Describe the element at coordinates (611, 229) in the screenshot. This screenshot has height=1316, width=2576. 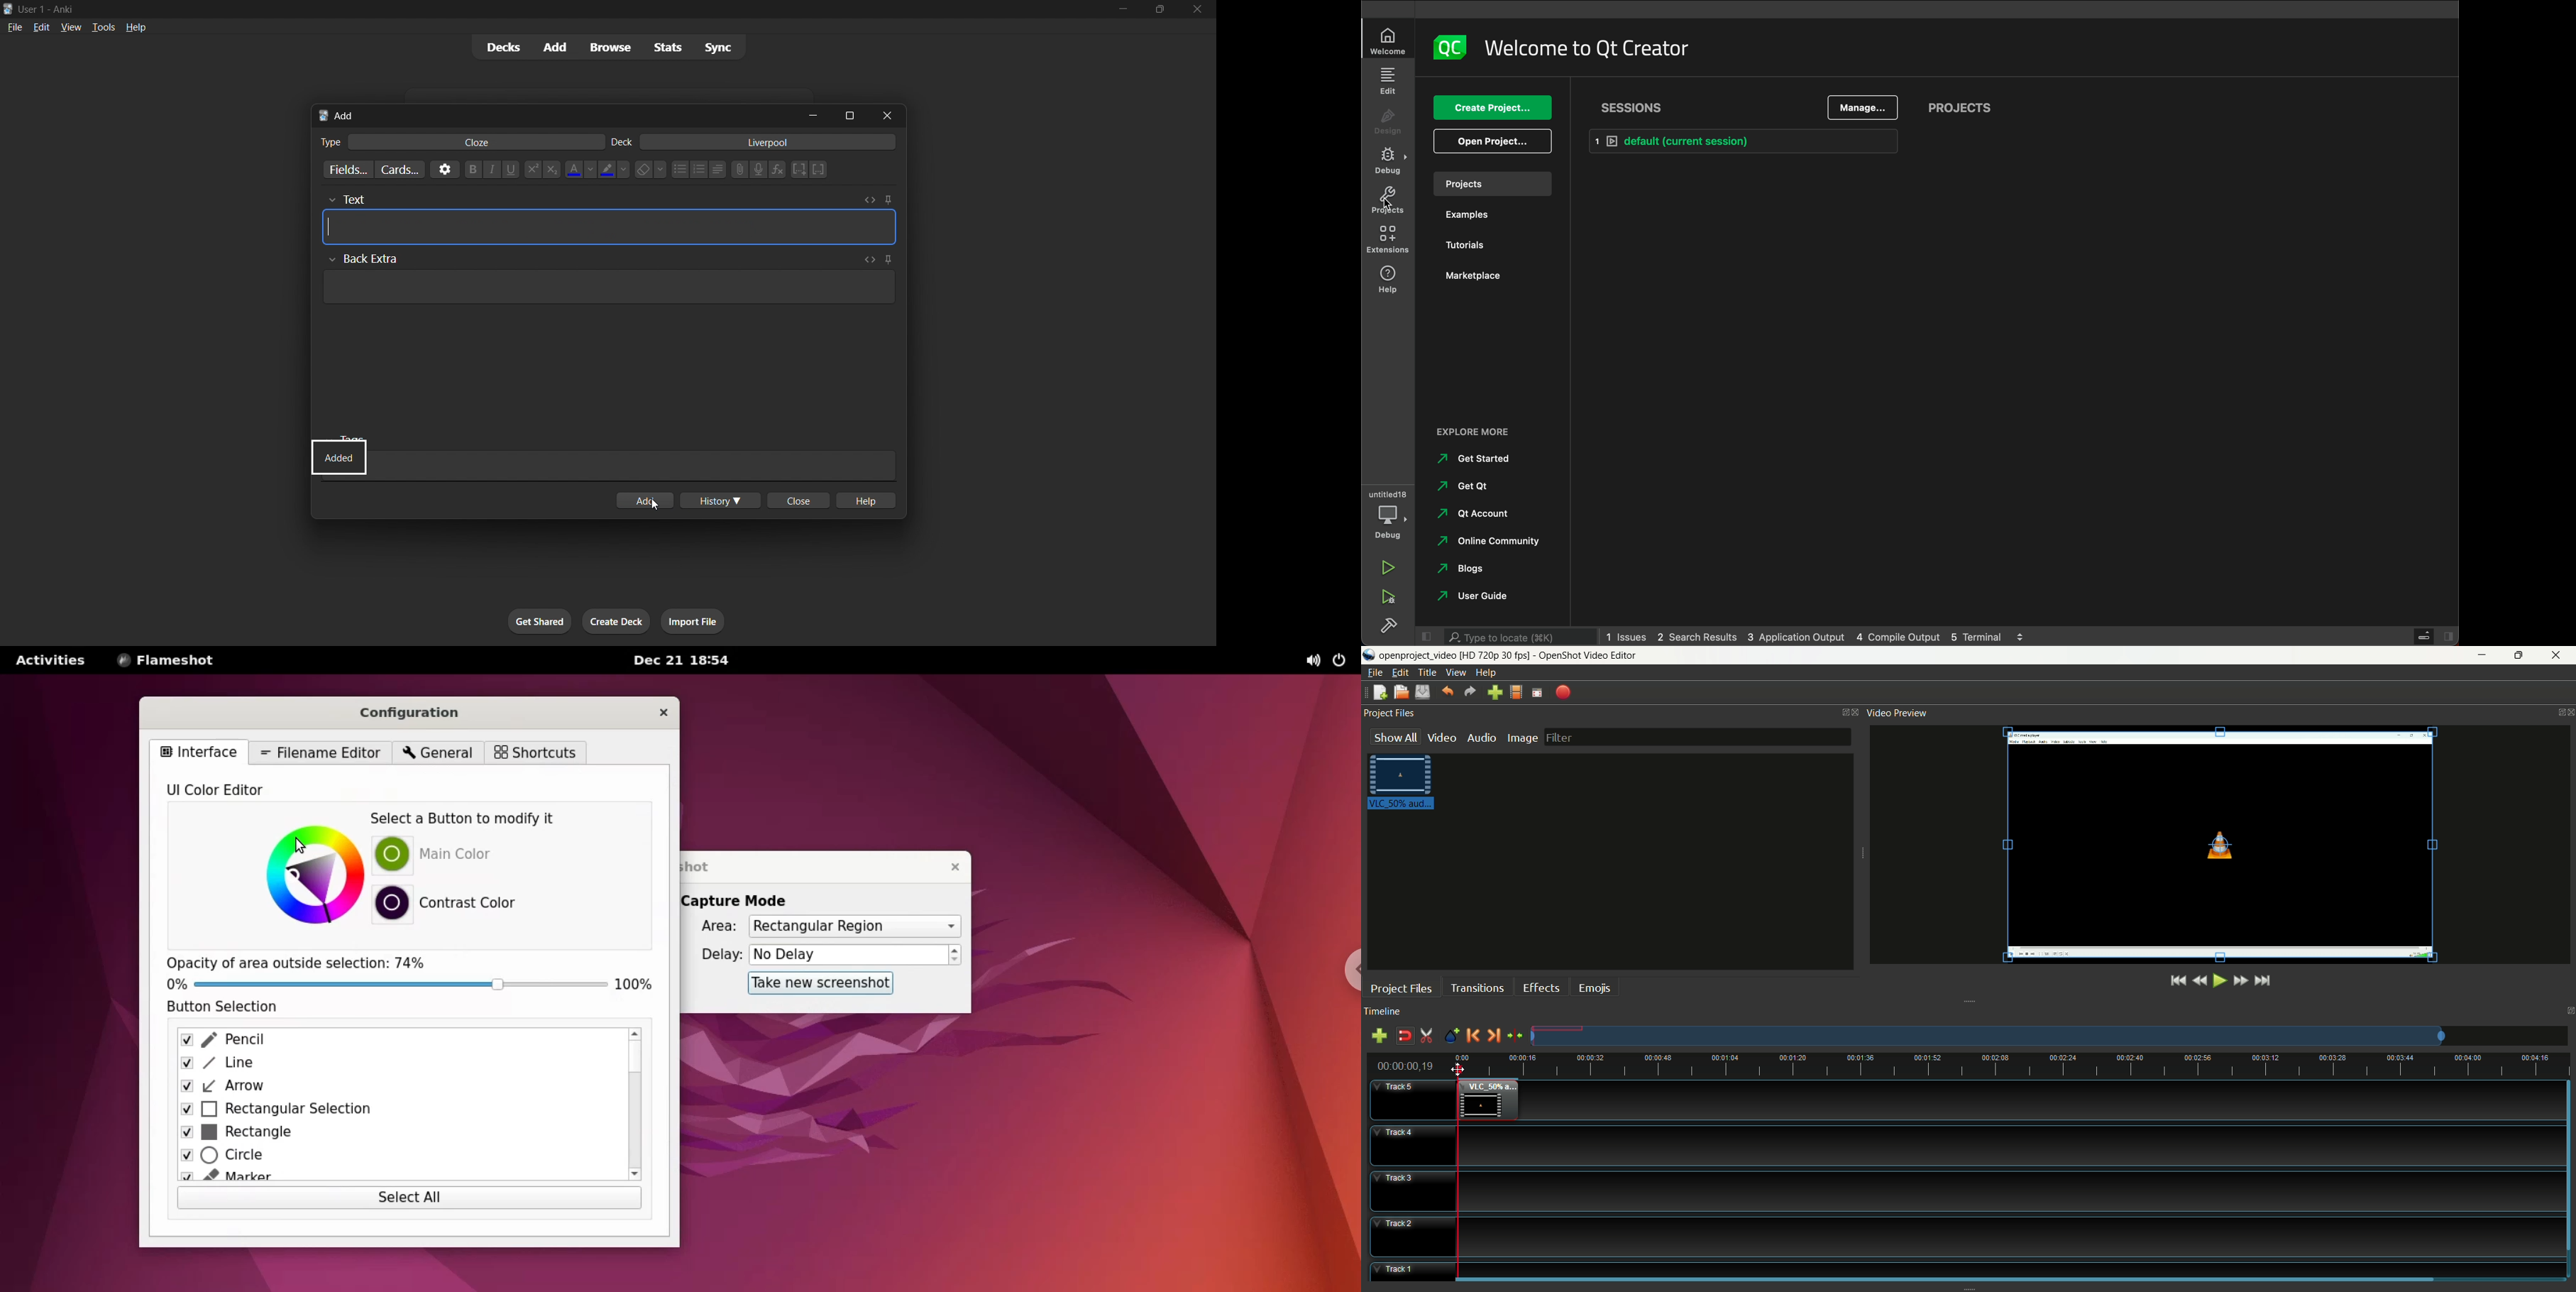
I see `card text field` at that location.